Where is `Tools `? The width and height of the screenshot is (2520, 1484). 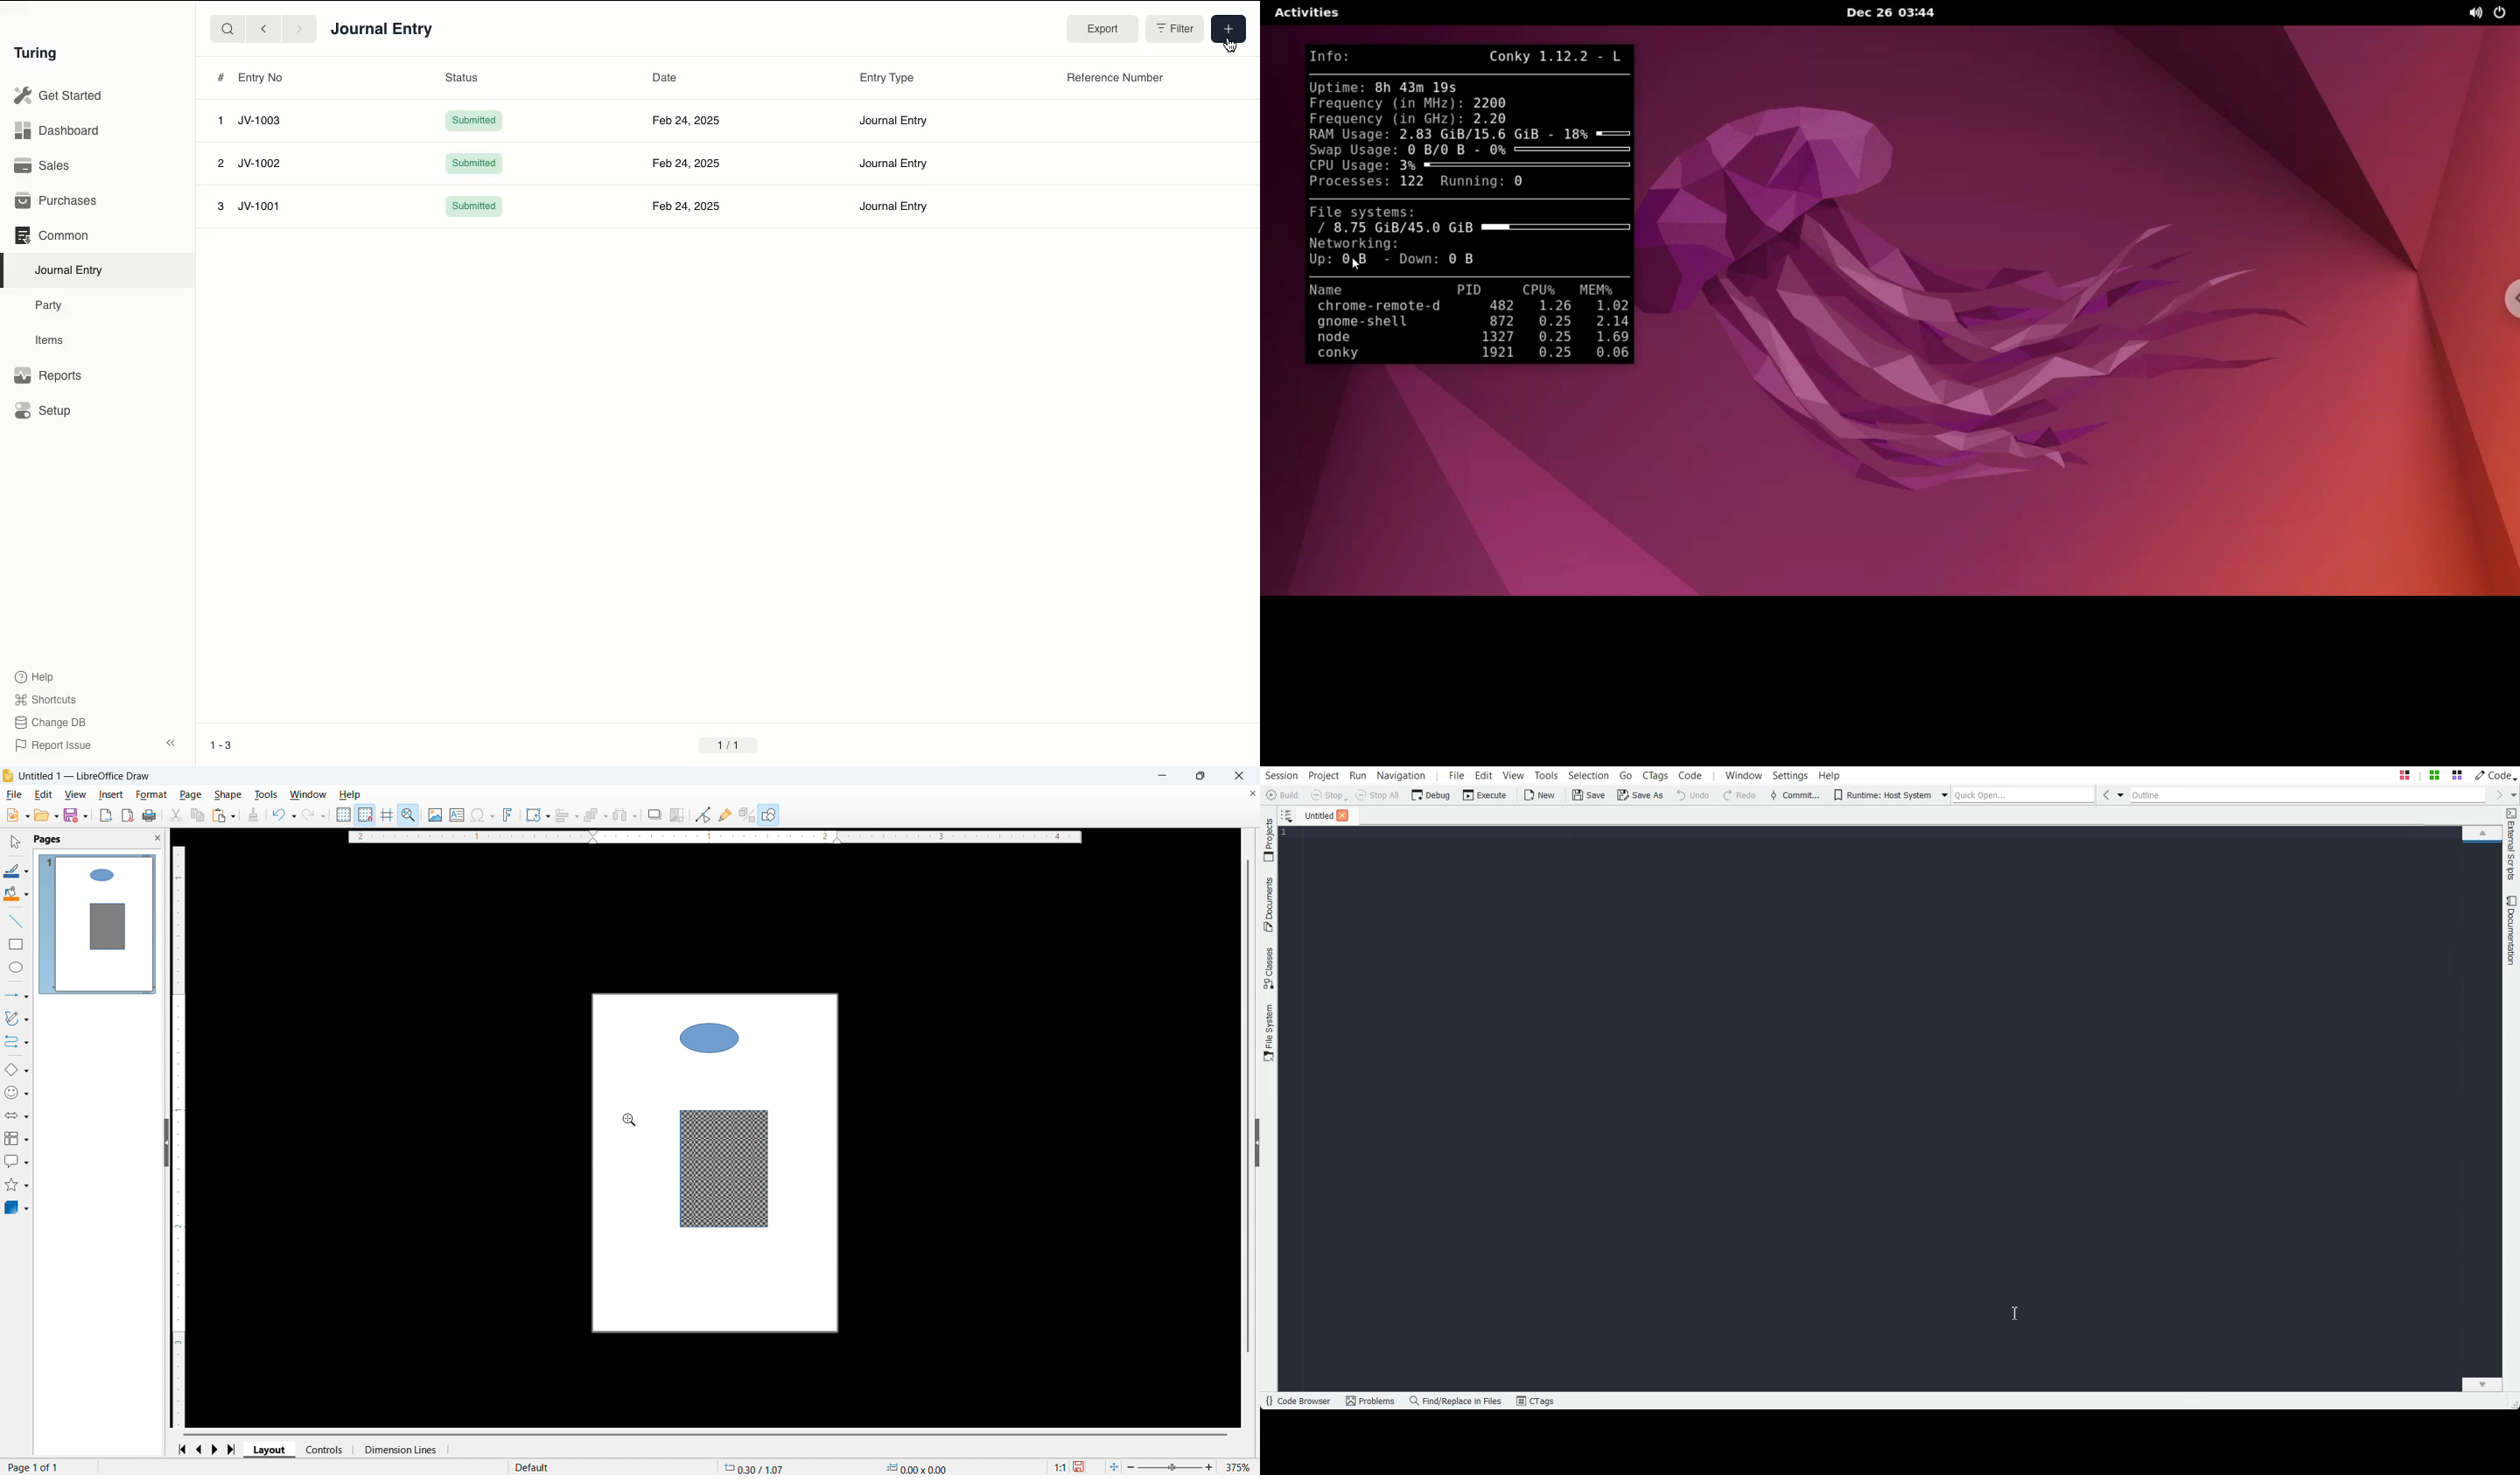
Tools  is located at coordinates (265, 795).